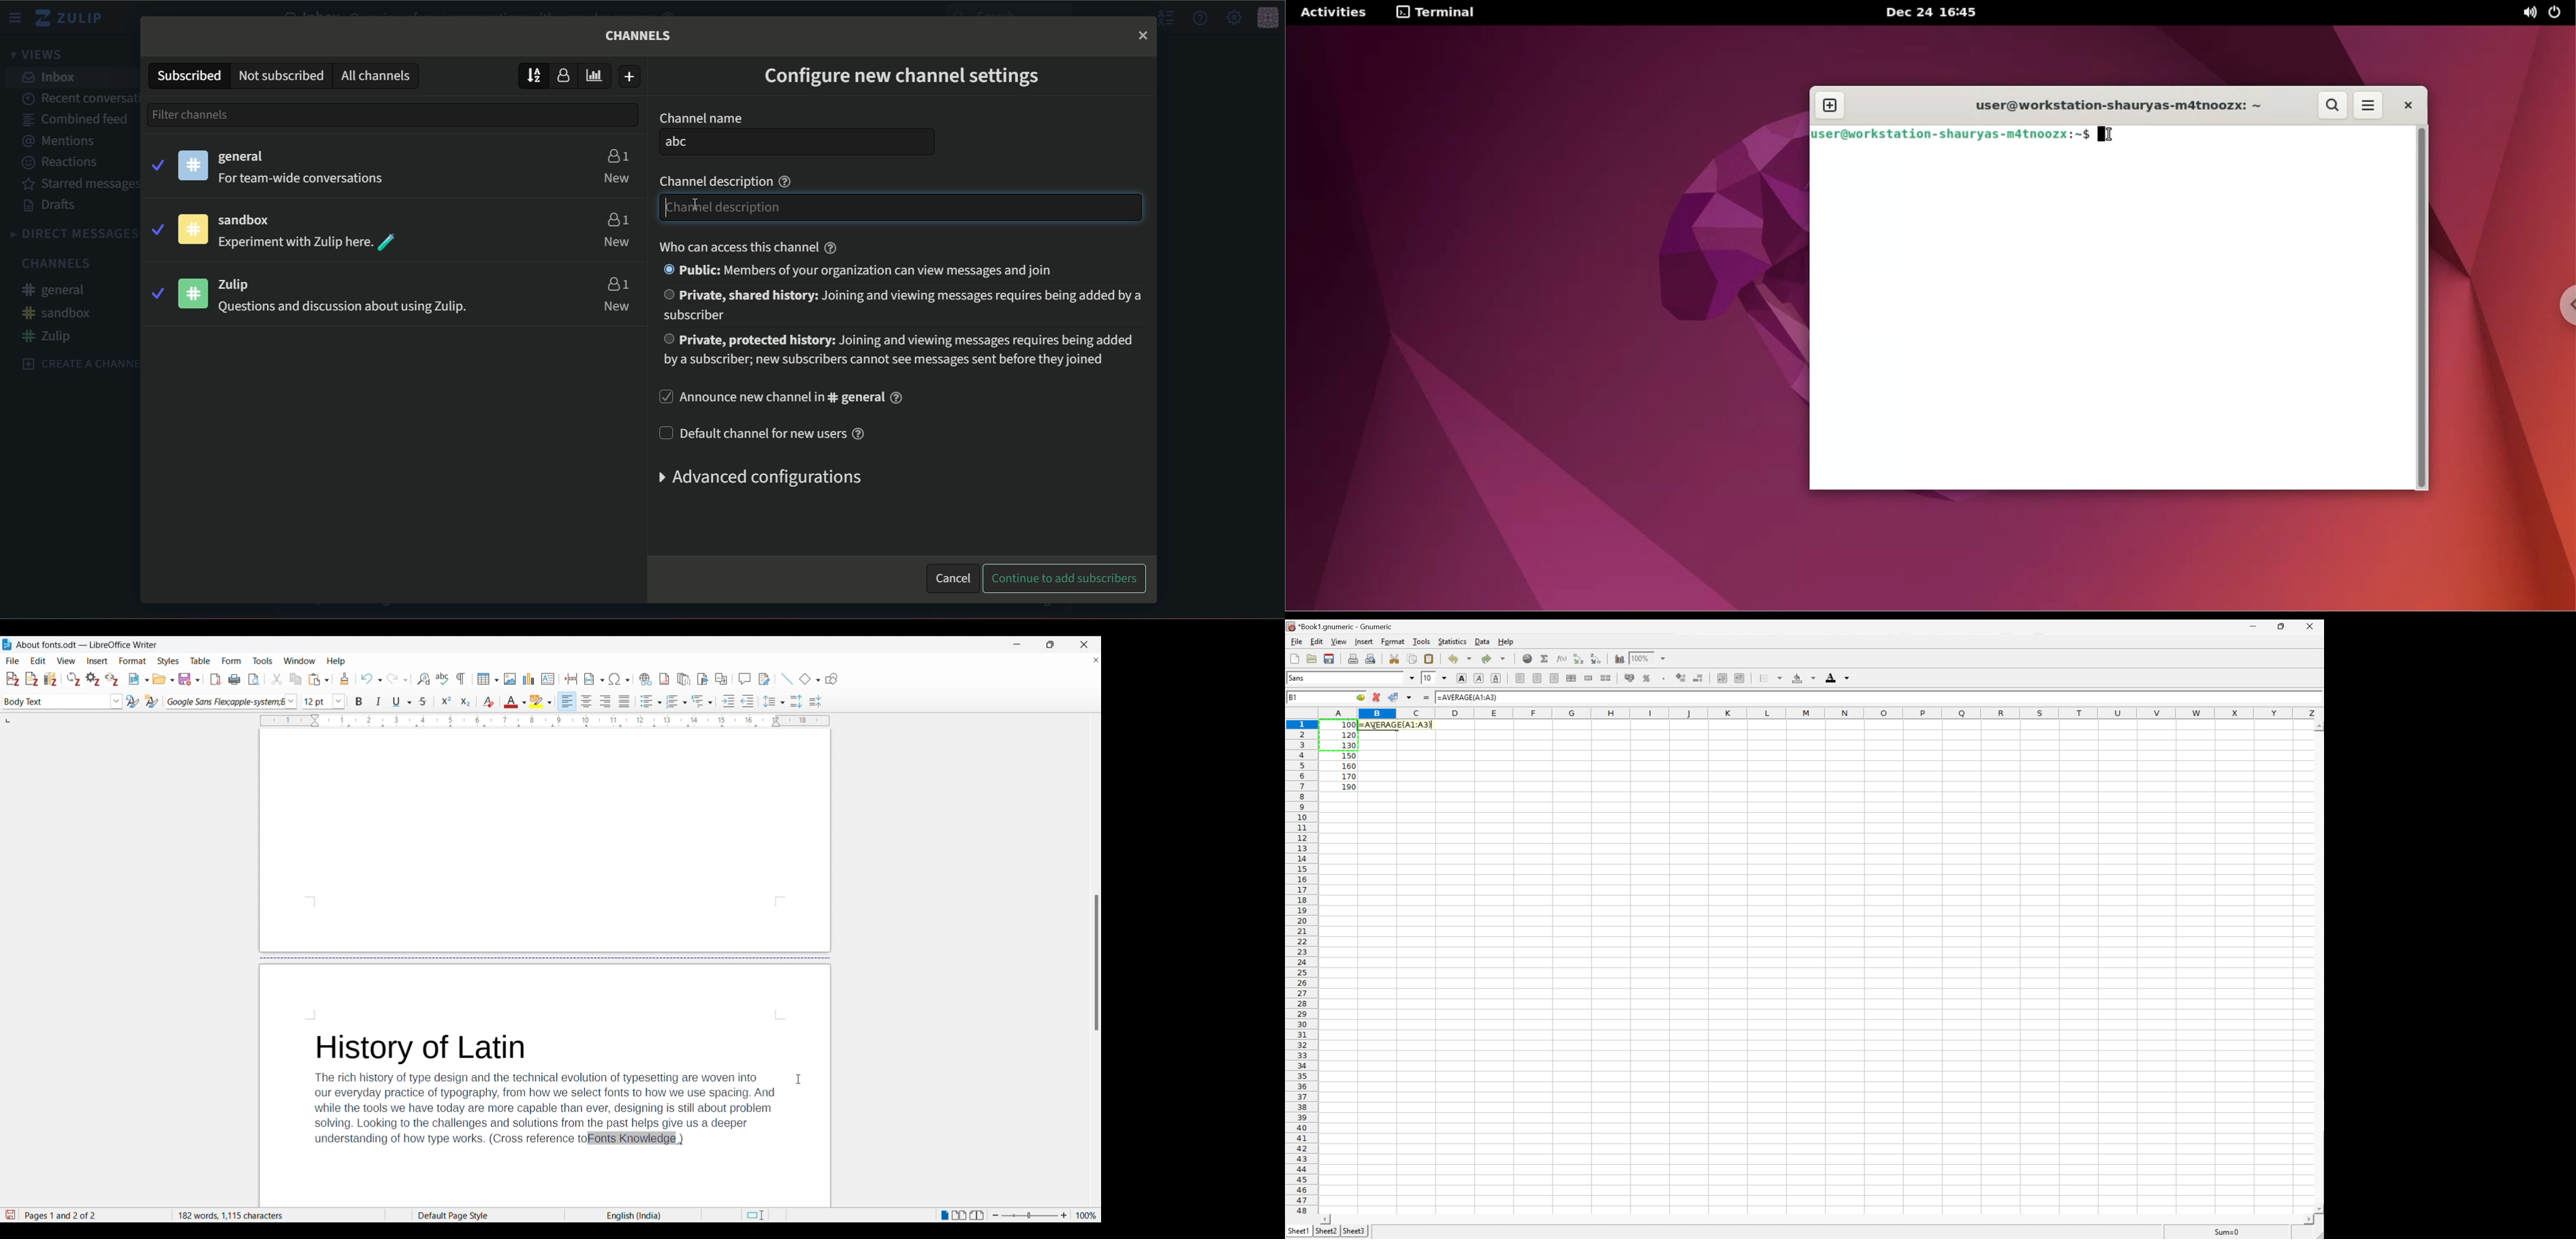  Describe the element at coordinates (1394, 659) in the screenshot. I see `Cut selection` at that location.